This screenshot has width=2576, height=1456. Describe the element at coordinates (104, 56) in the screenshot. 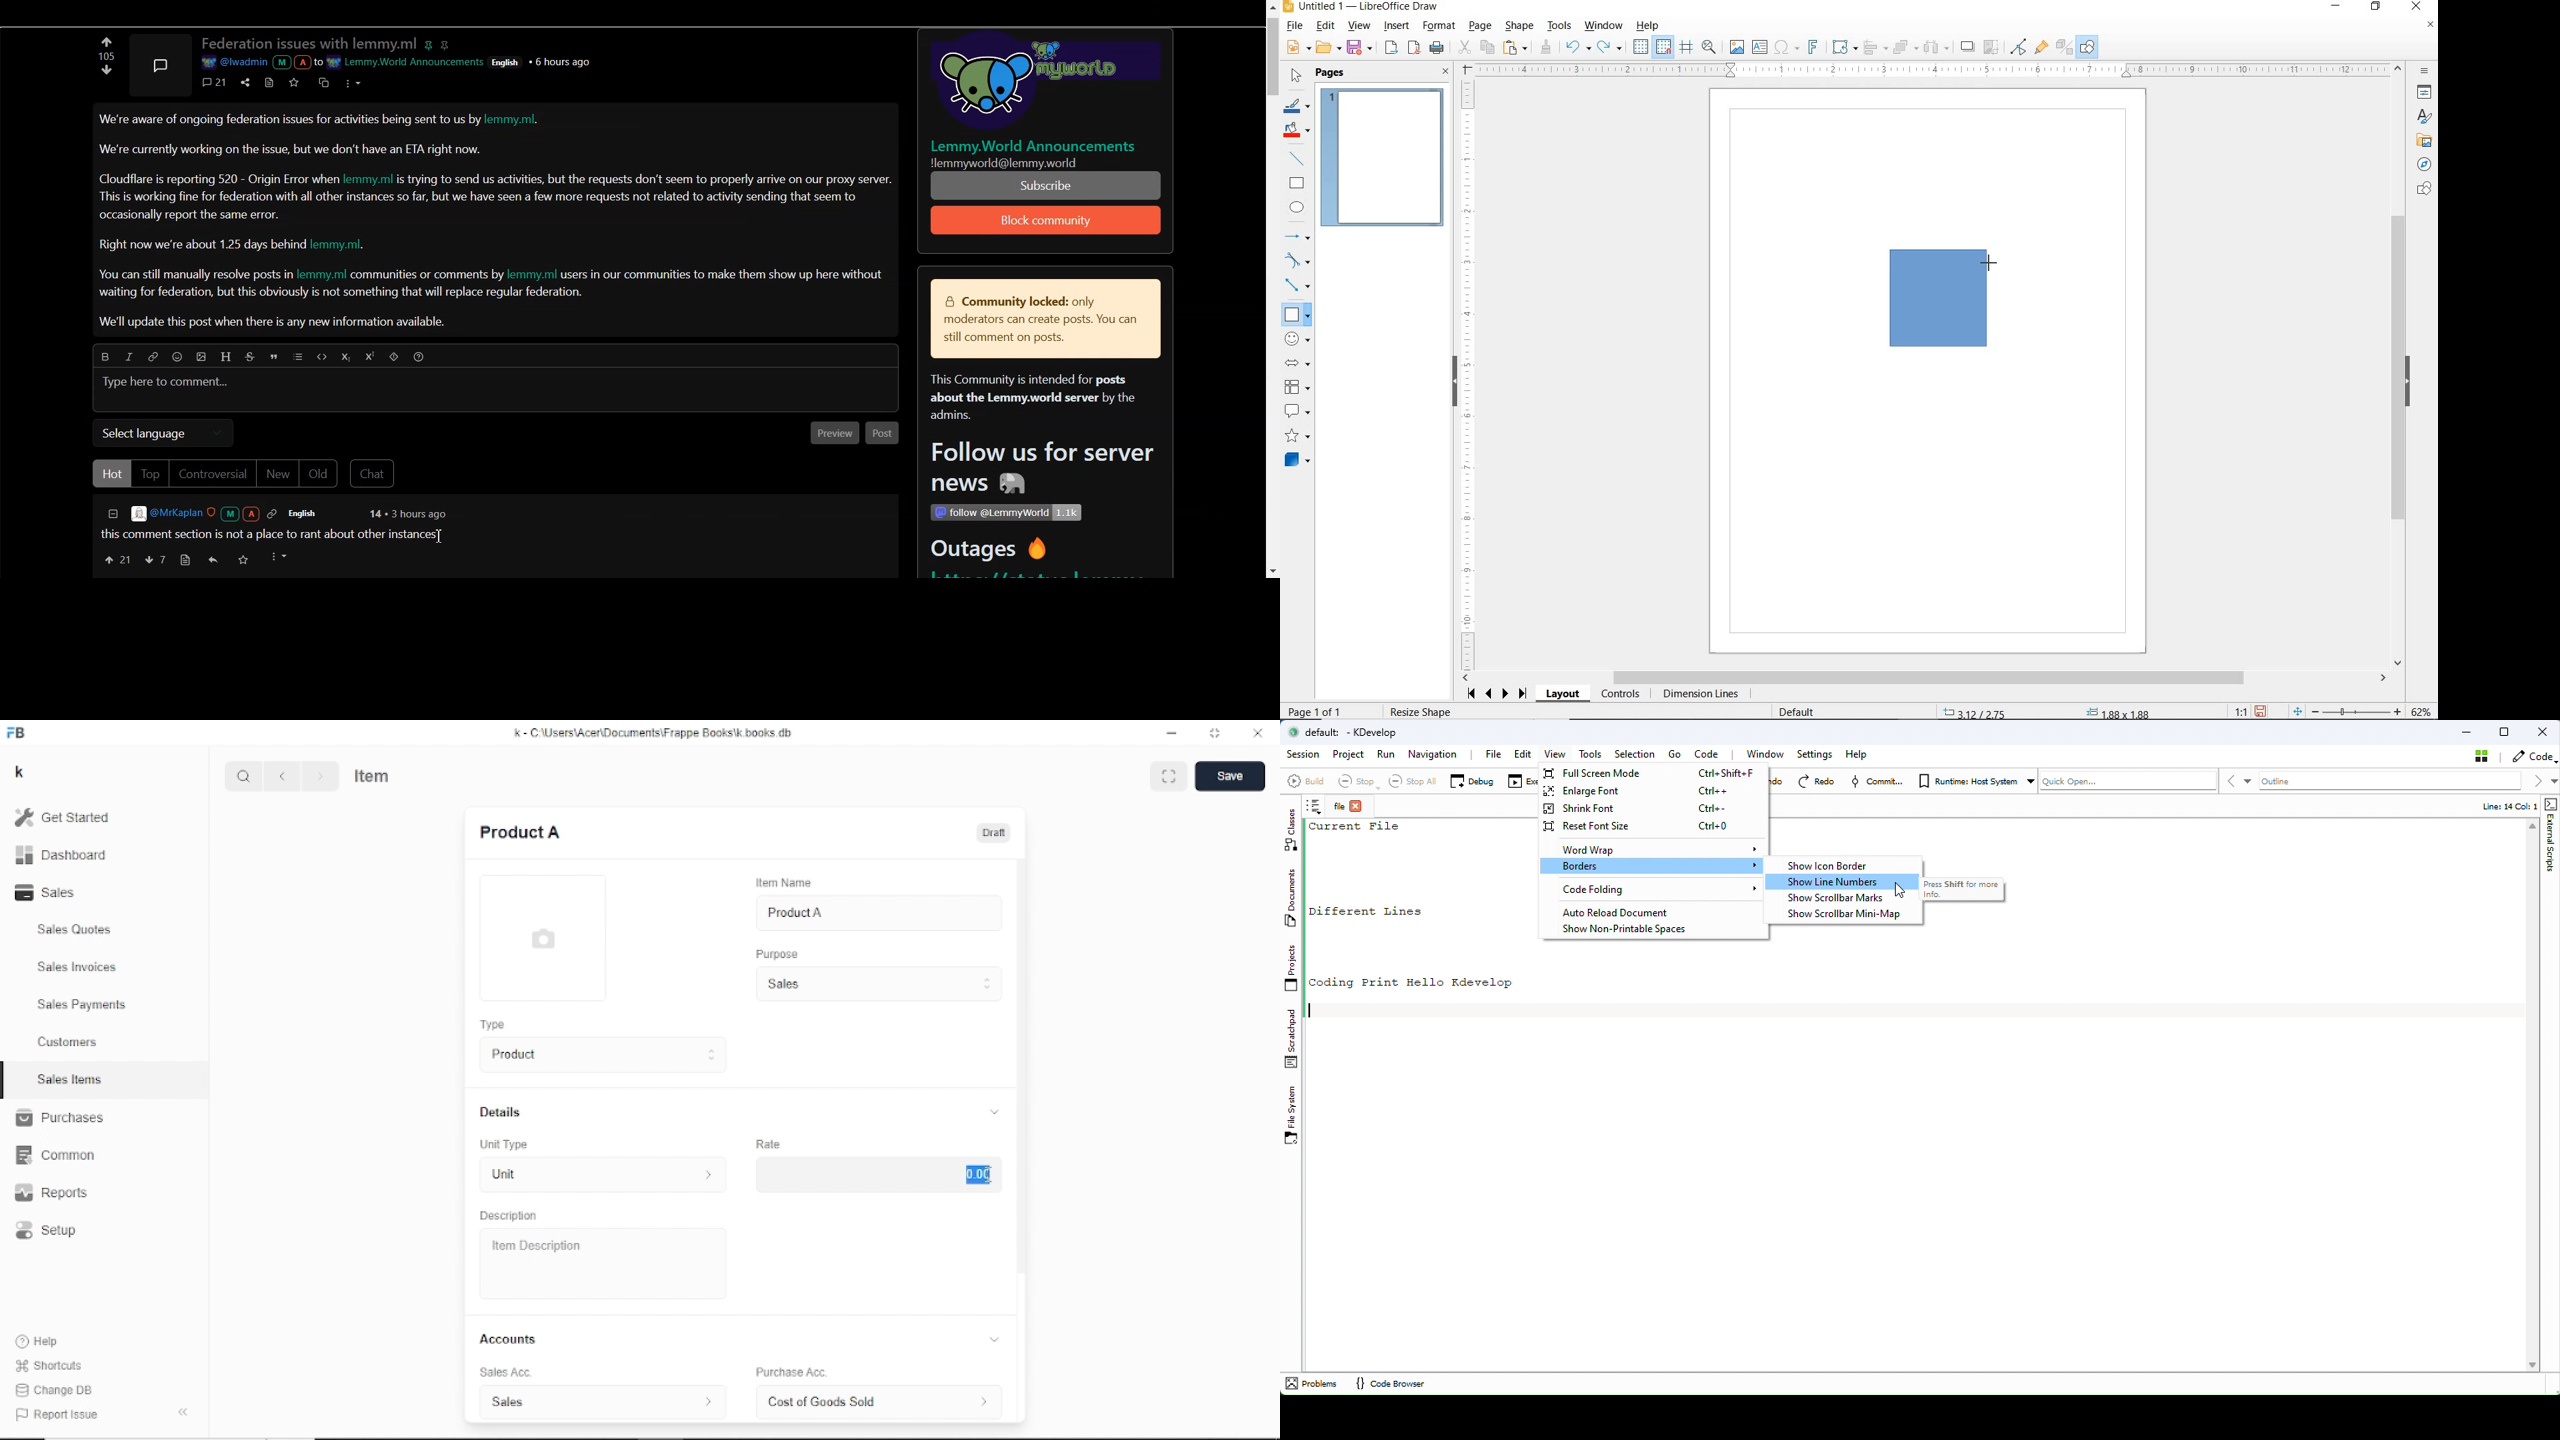

I see `Text` at that location.